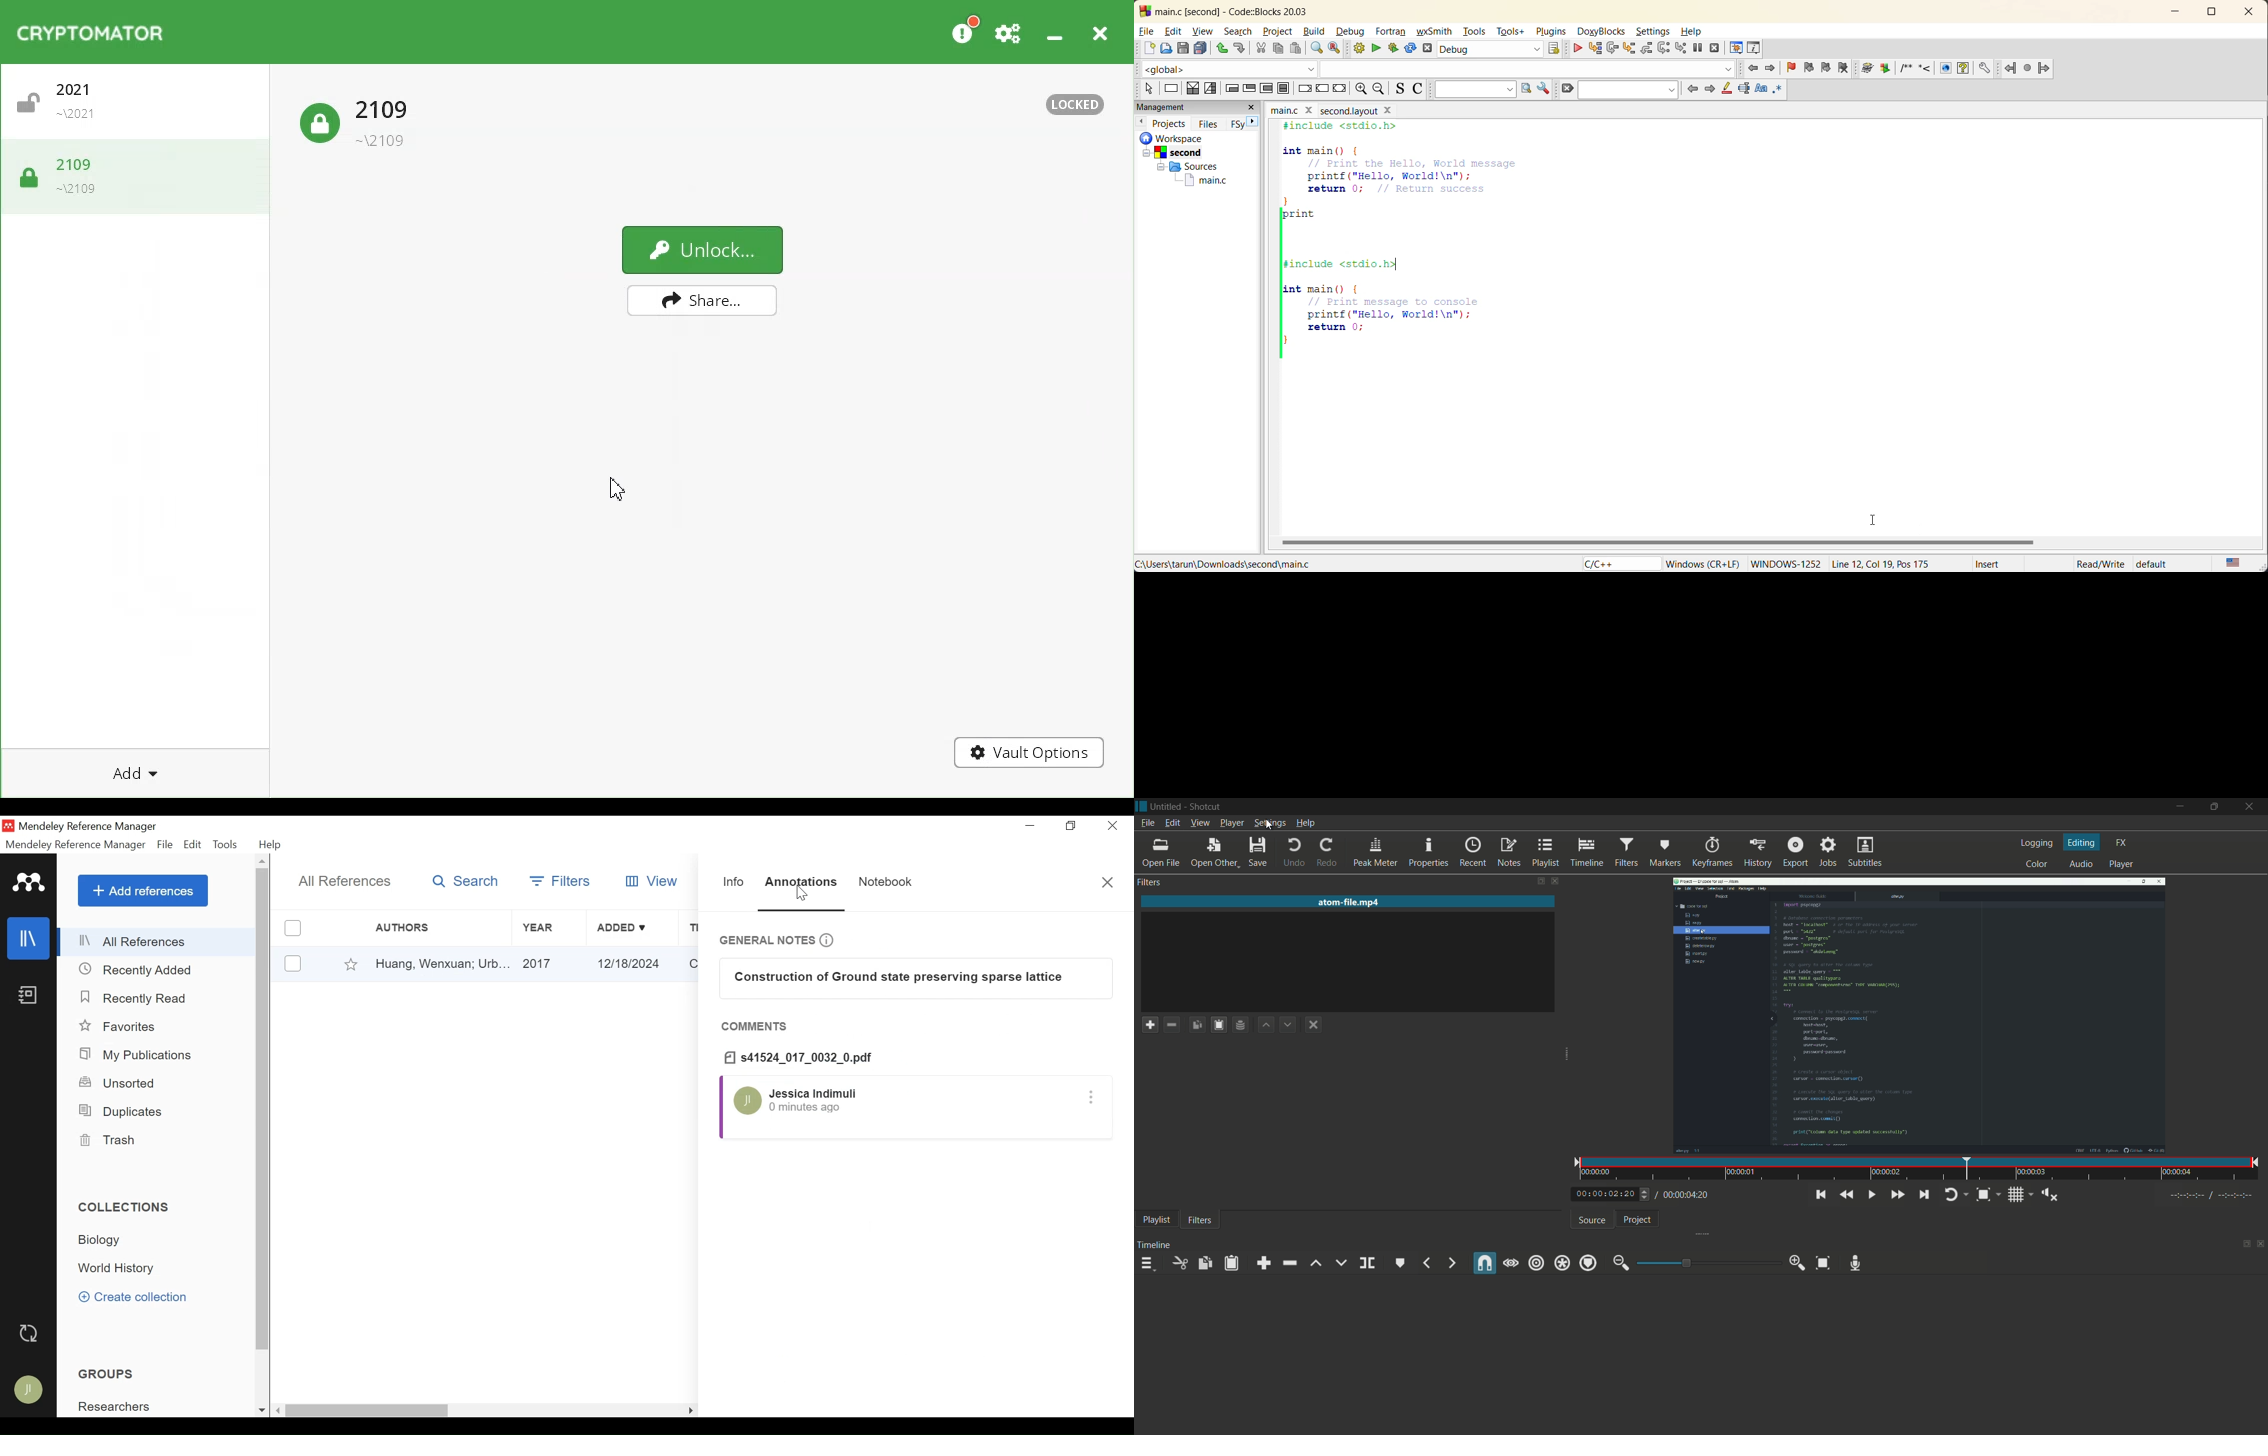  I want to click on code without folding, so click(1425, 250).